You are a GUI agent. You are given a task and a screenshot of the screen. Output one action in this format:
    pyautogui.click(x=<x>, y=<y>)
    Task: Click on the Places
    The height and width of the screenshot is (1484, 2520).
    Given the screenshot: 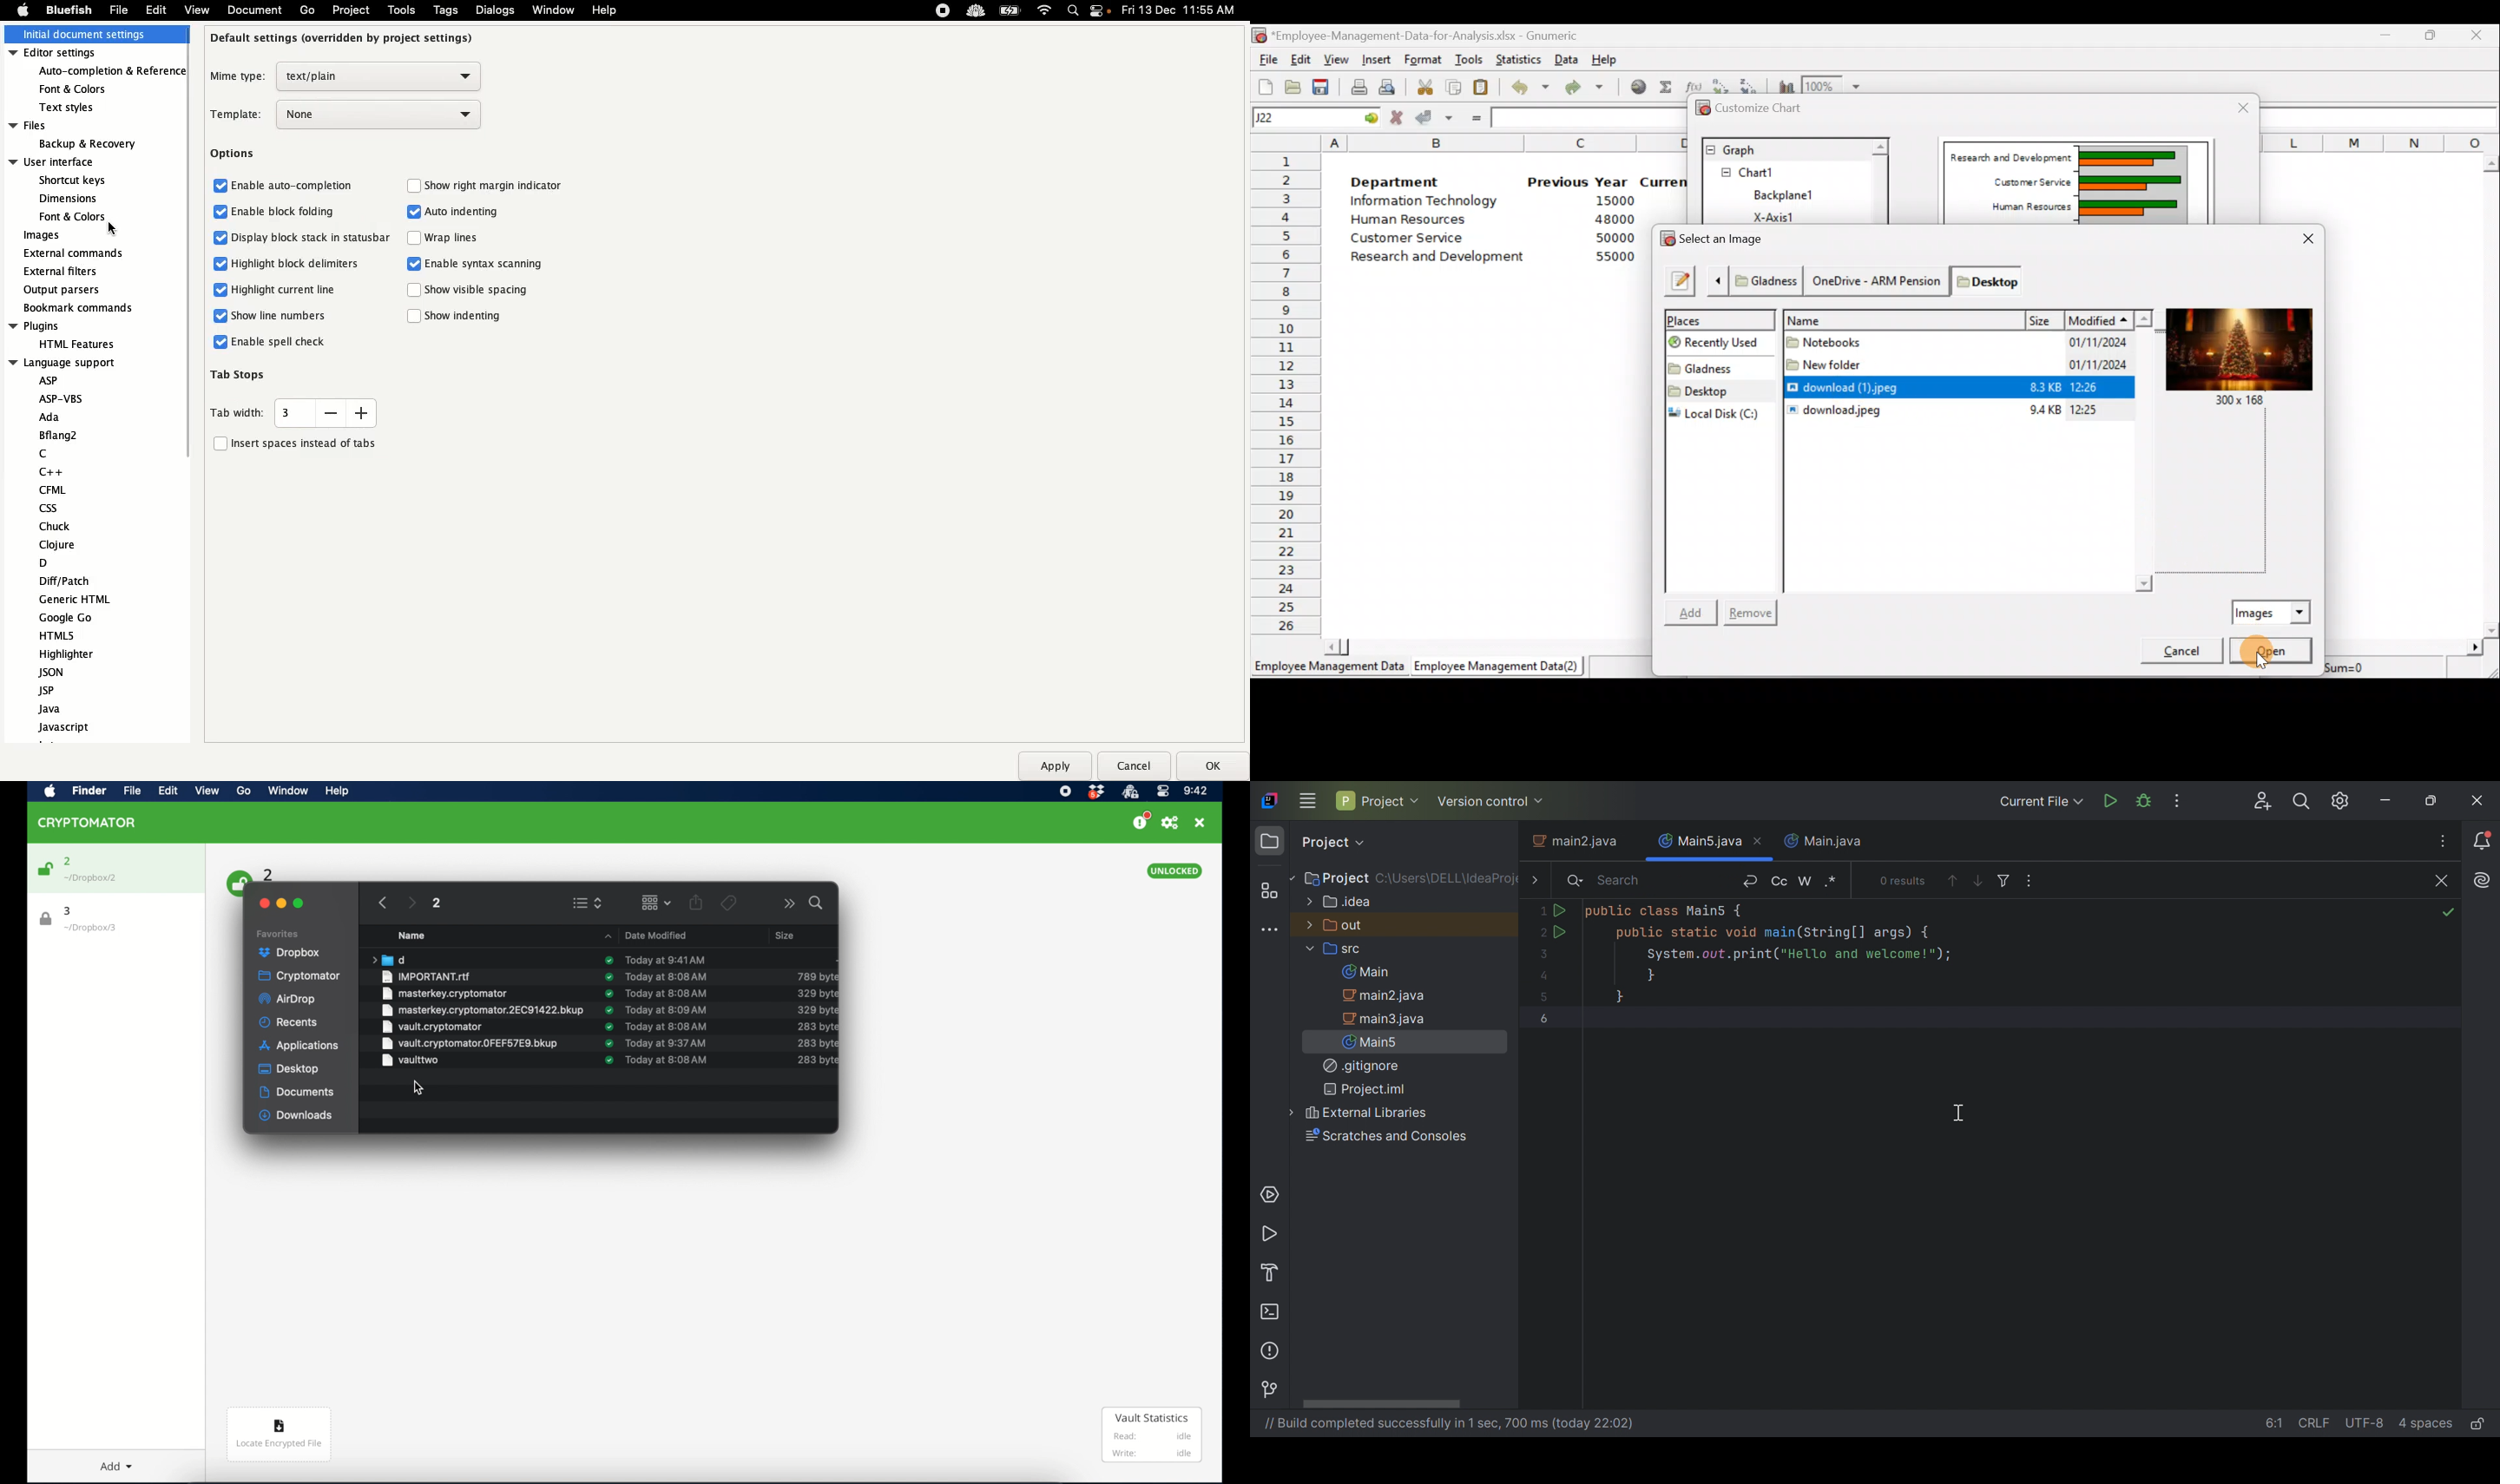 What is the action you would take?
    pyautogui.click(x=1721, y=318)
    